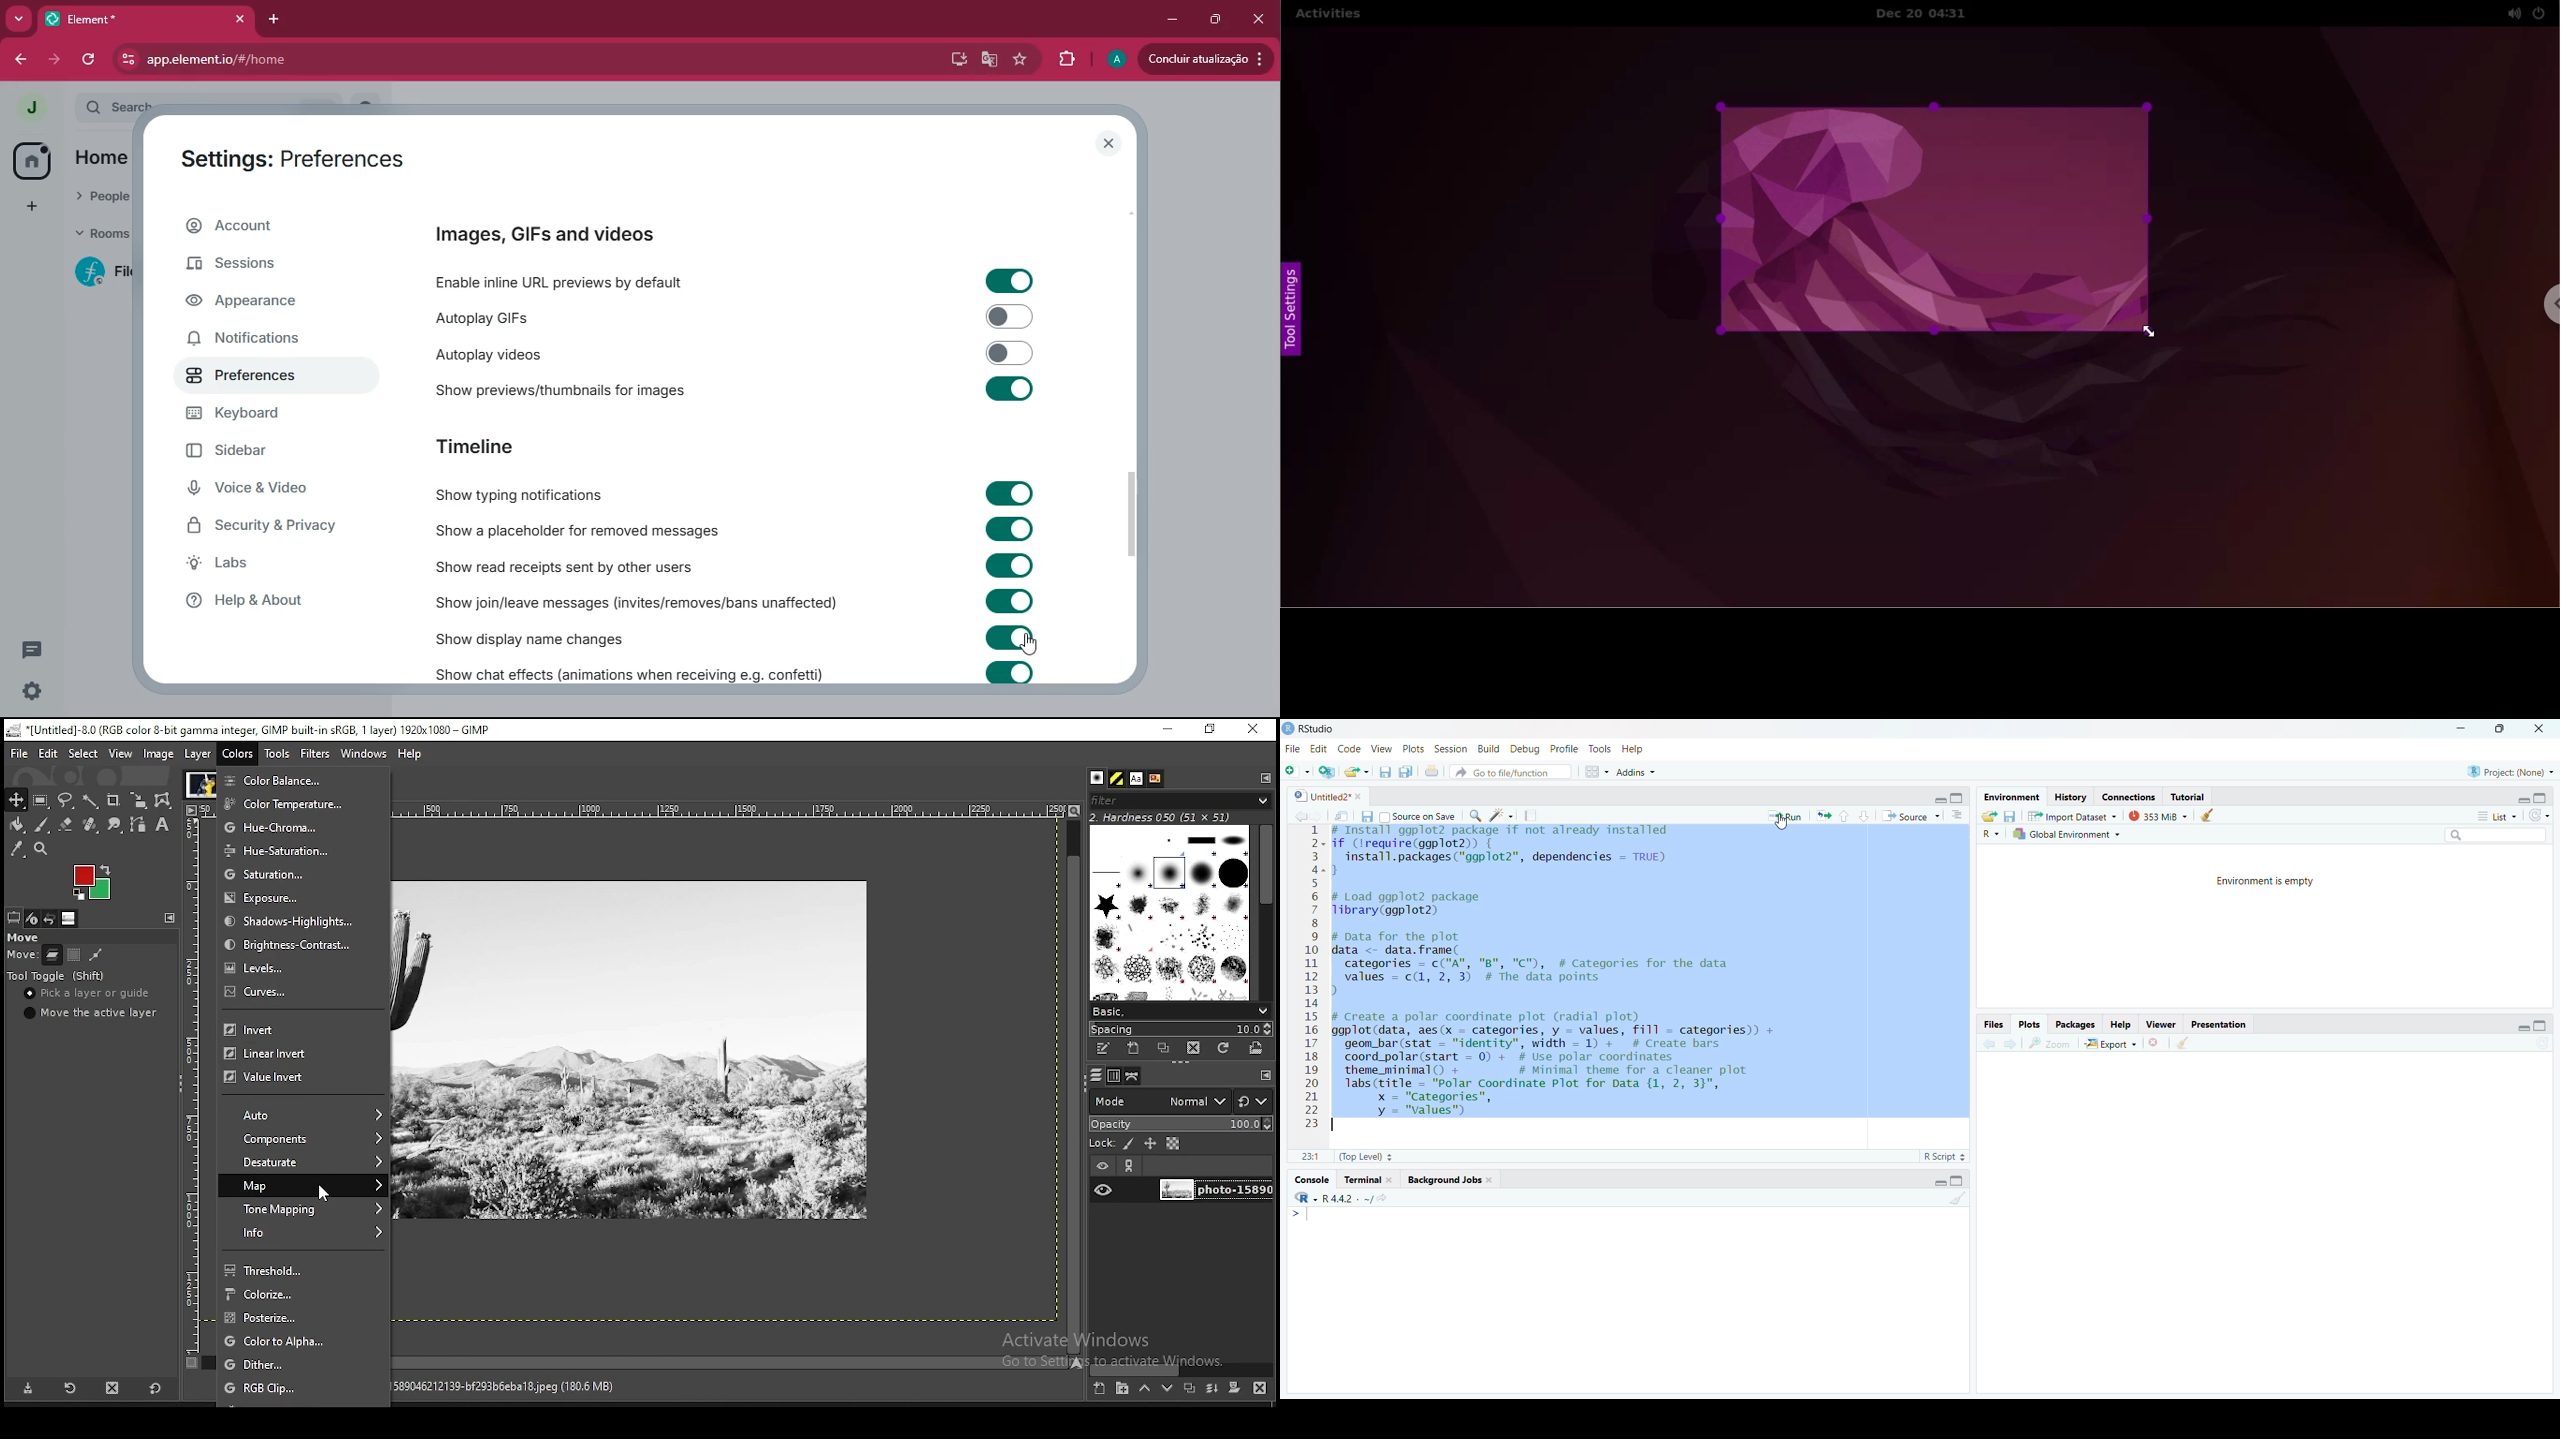 The height and width of the screenshot is (1456, 2576). Describe the element at coordinates (2534, 728) in the screenshot. I see `close` at that location.